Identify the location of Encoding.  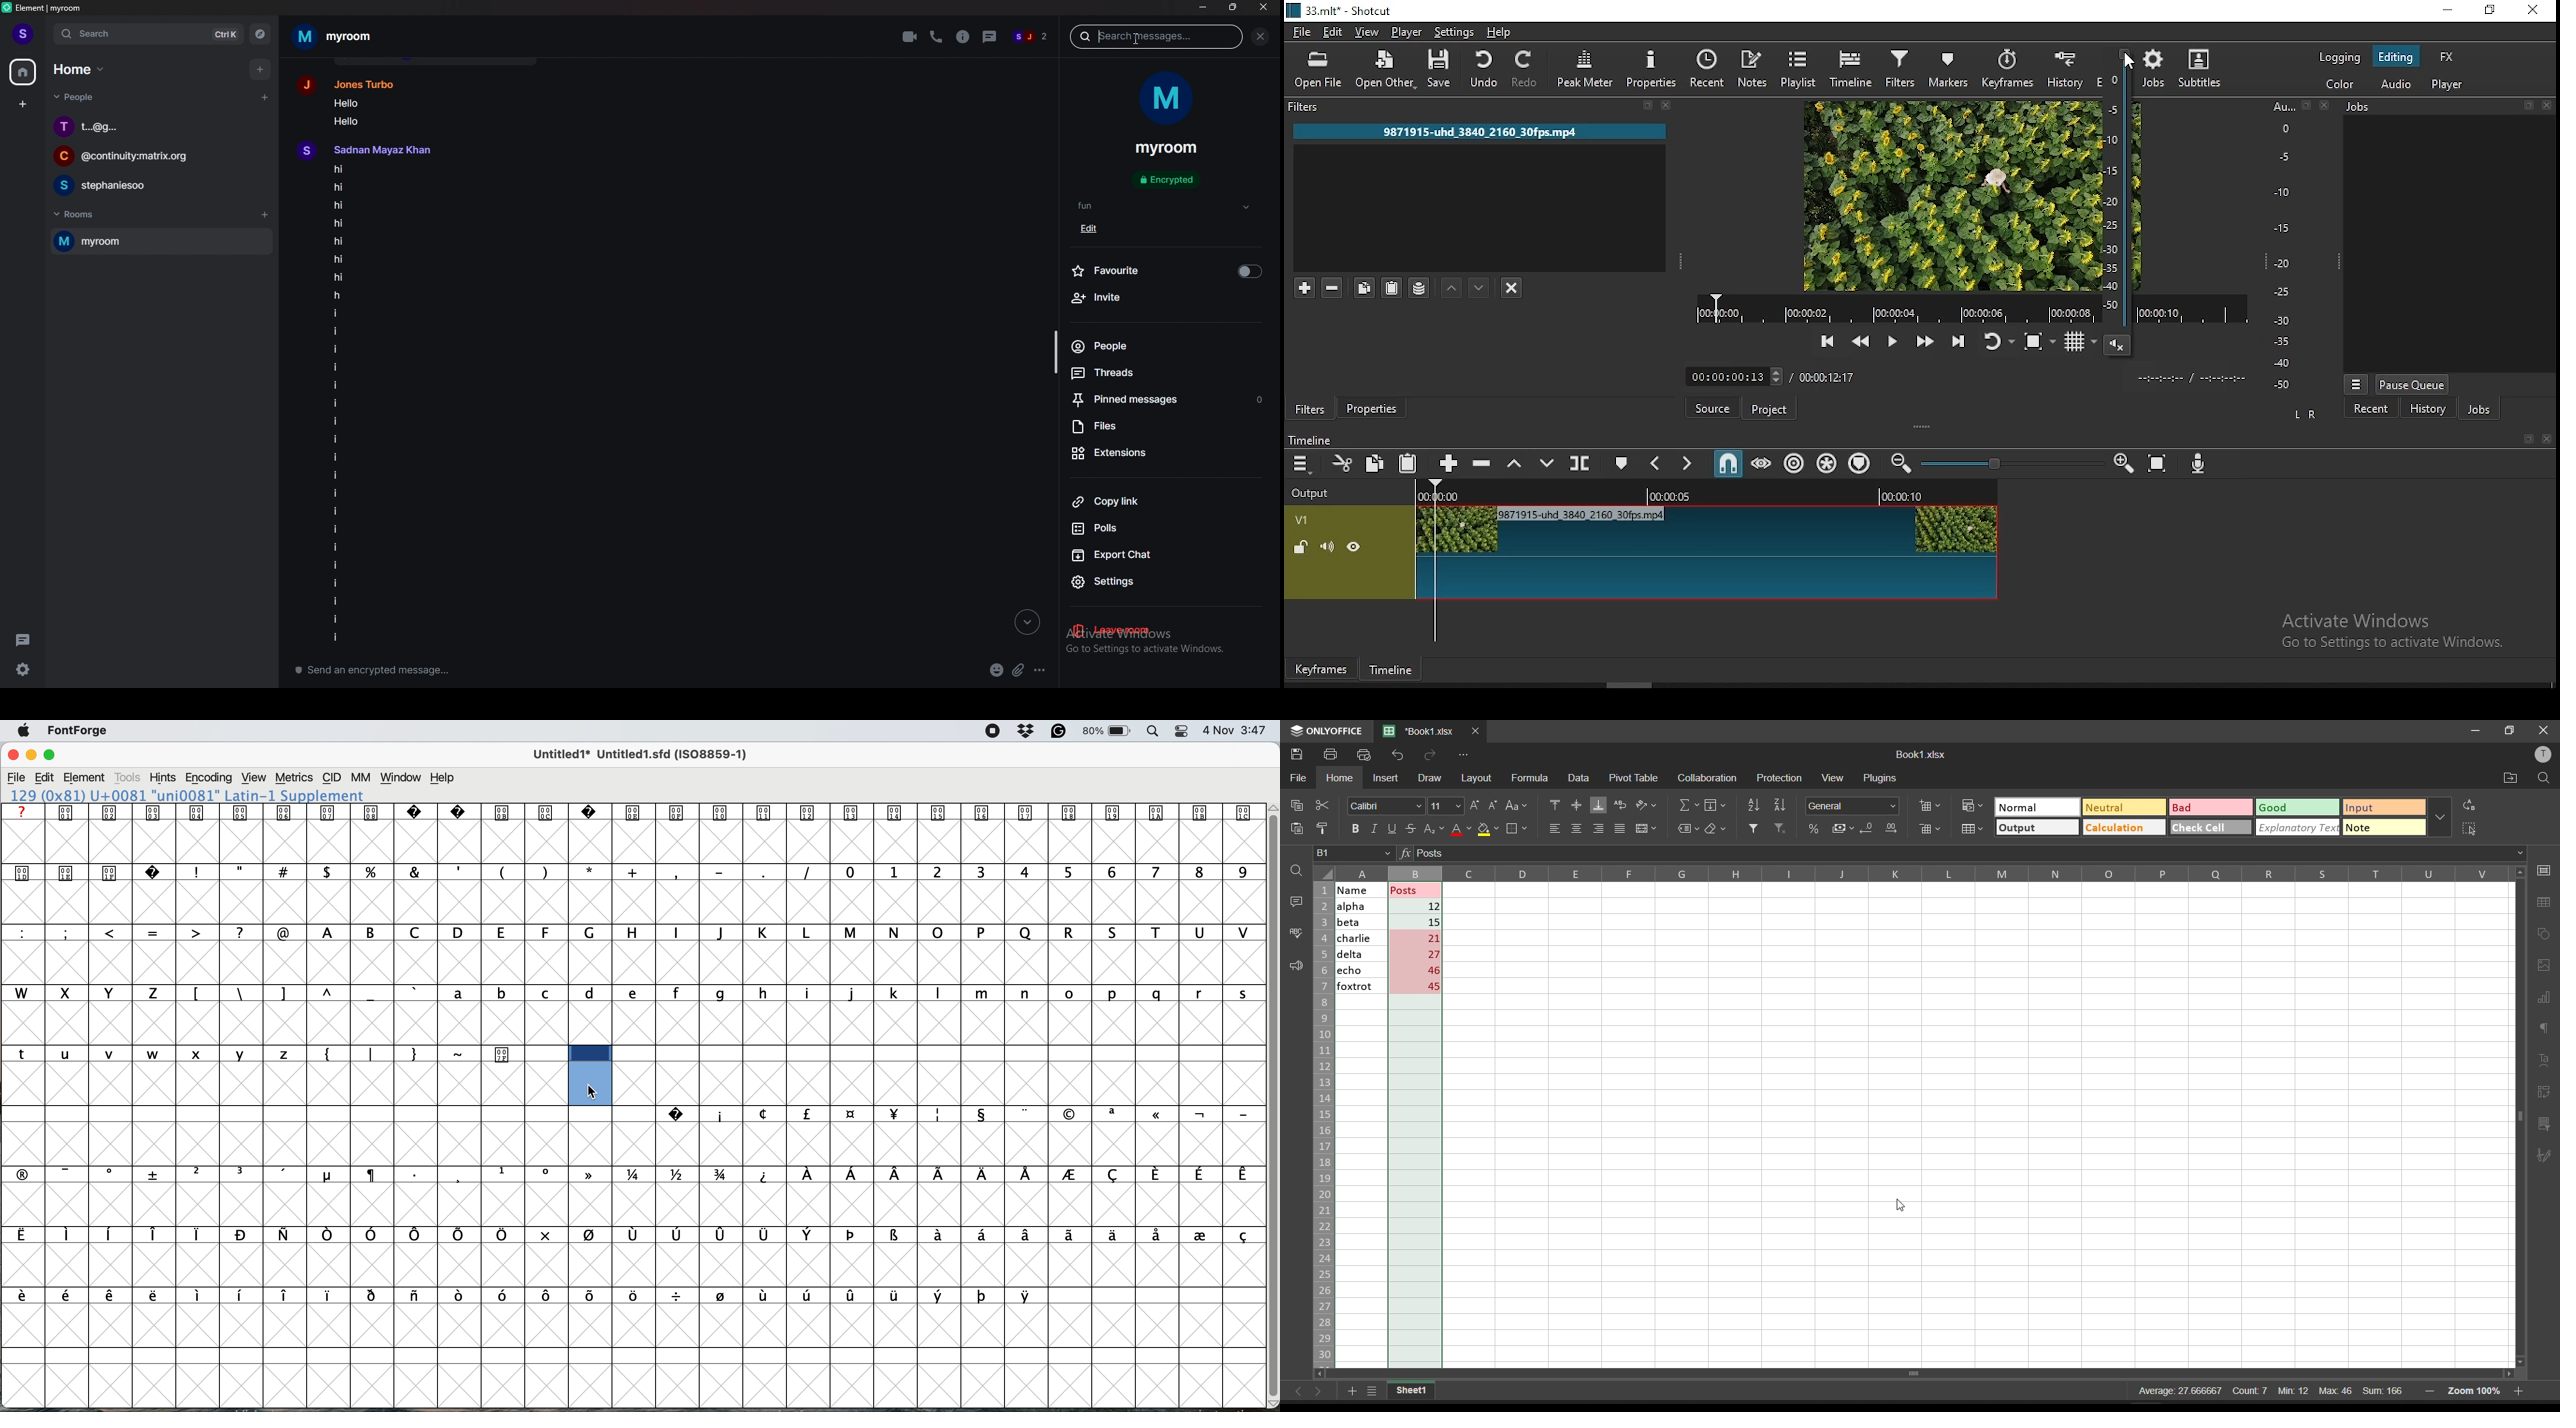
(211, 778).